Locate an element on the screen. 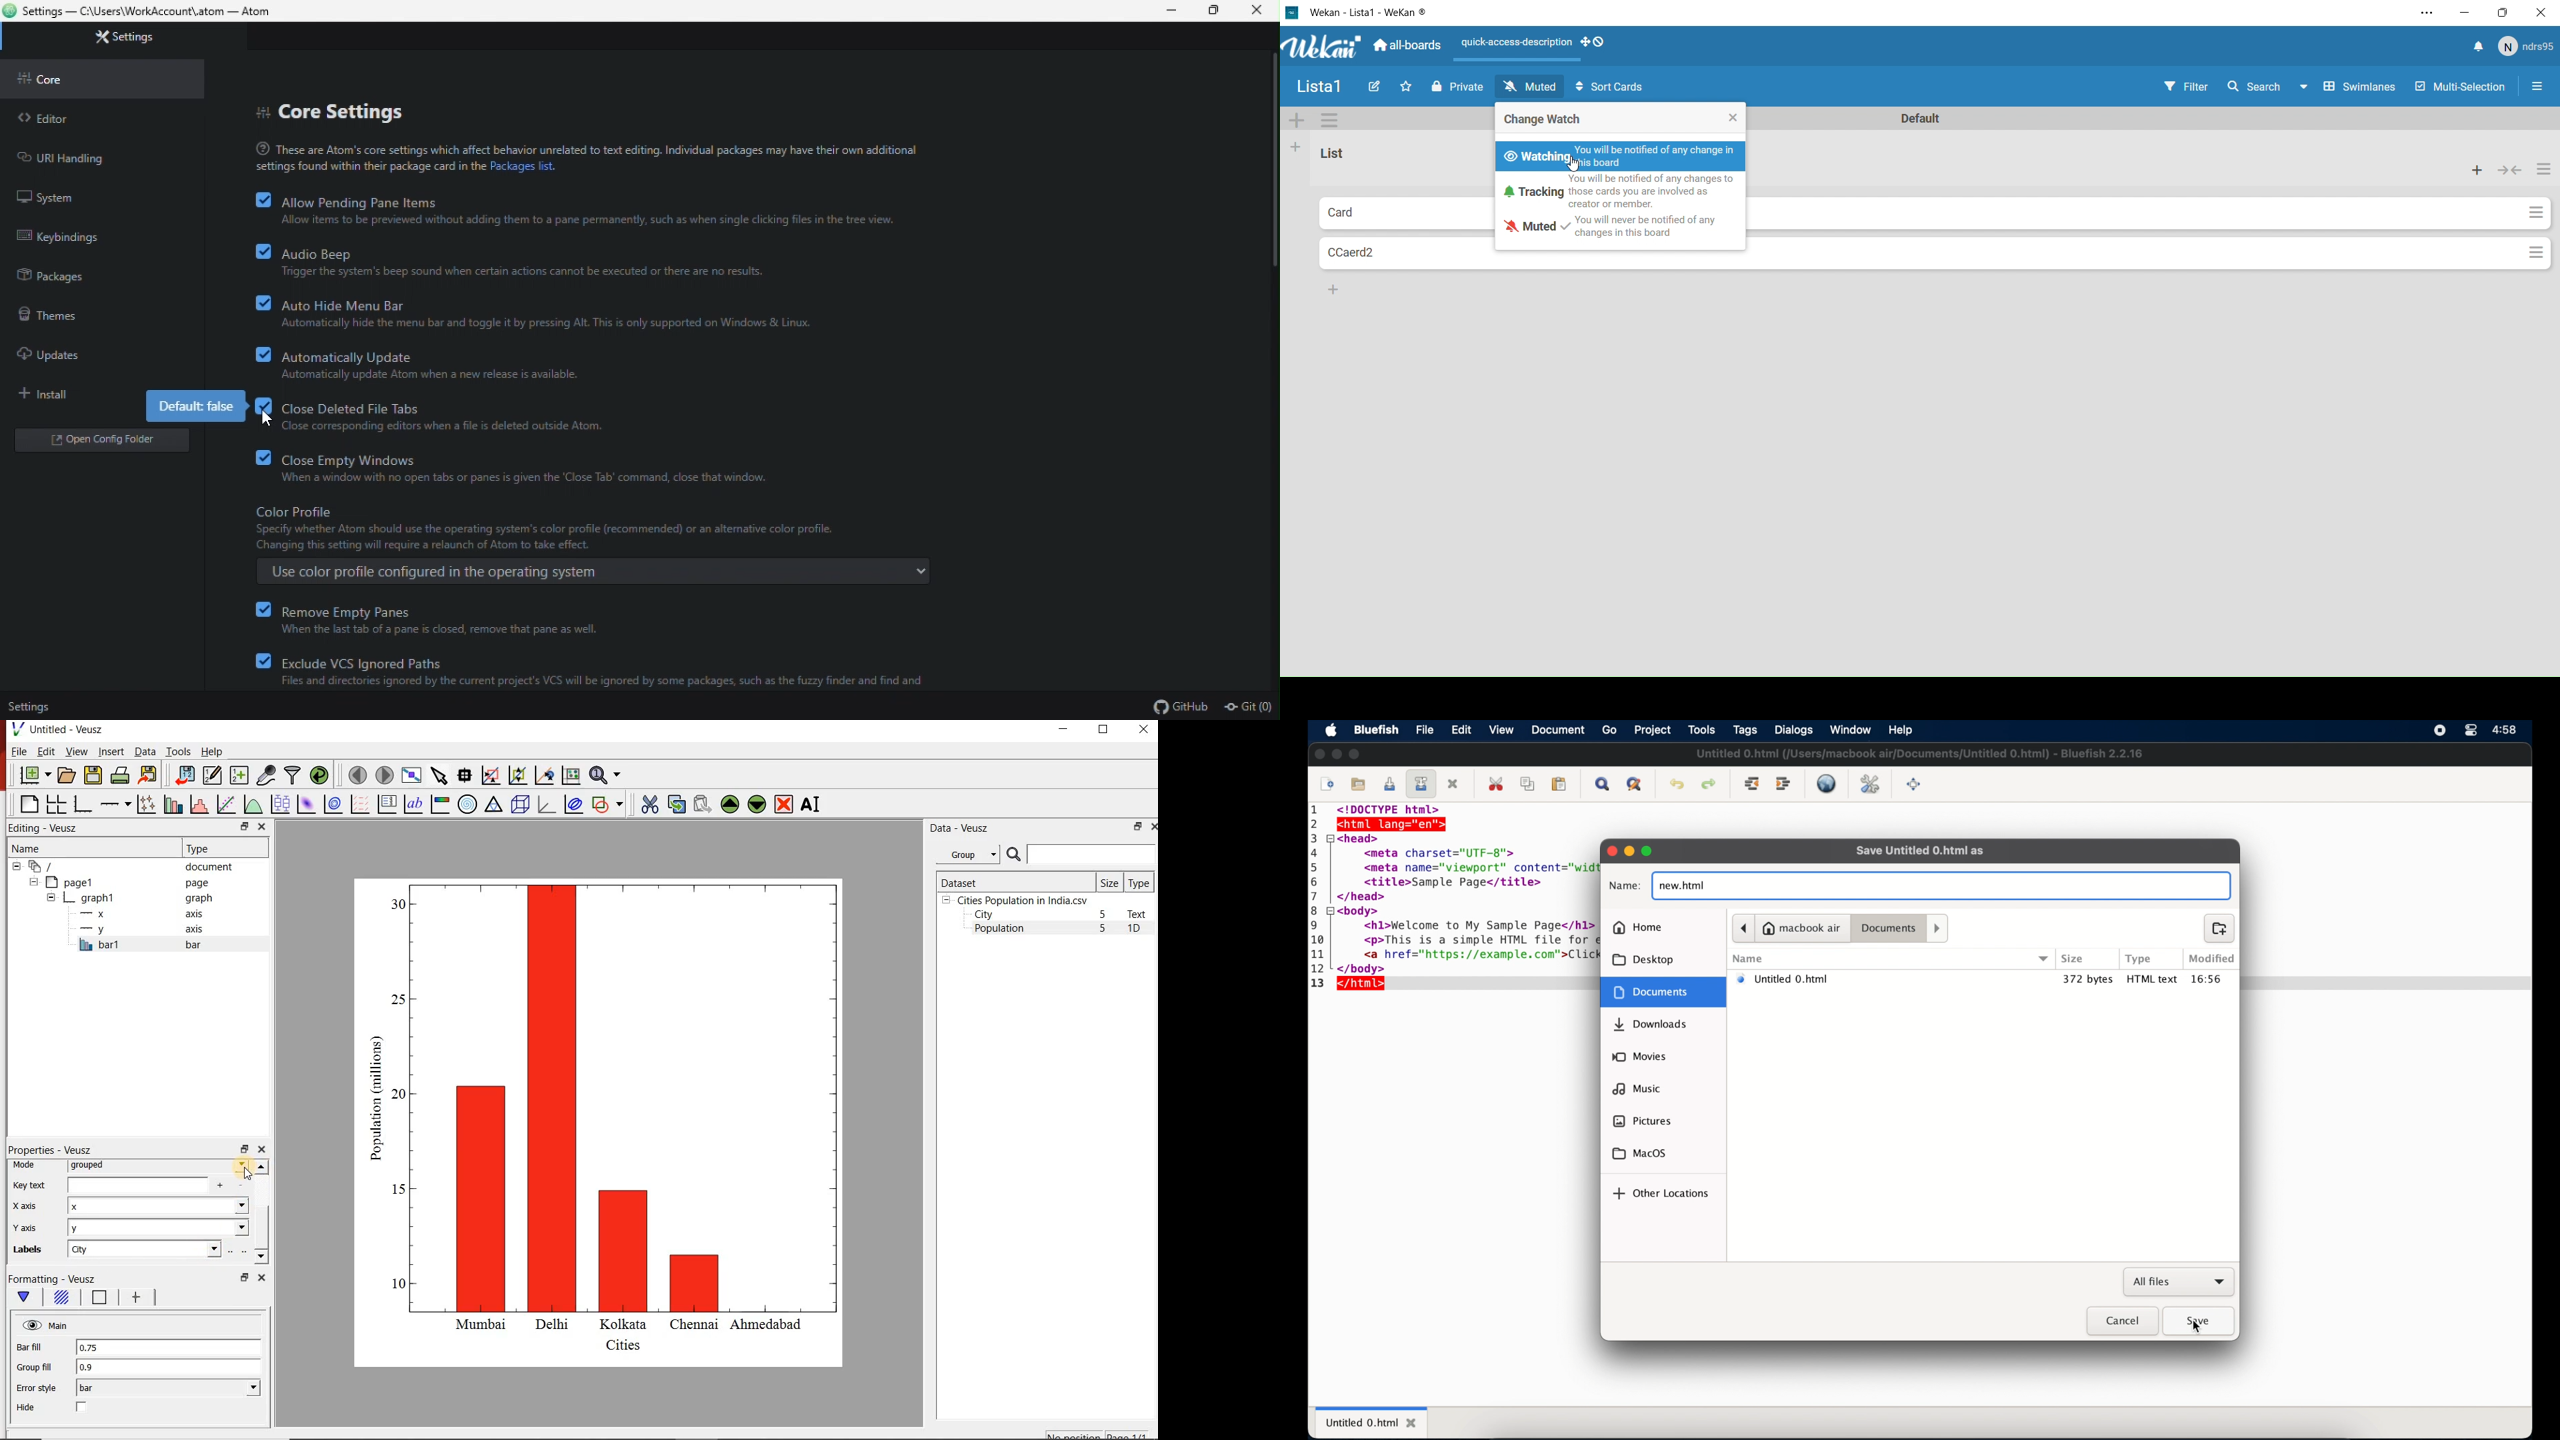  base graph is located at coordinates (81, 804).